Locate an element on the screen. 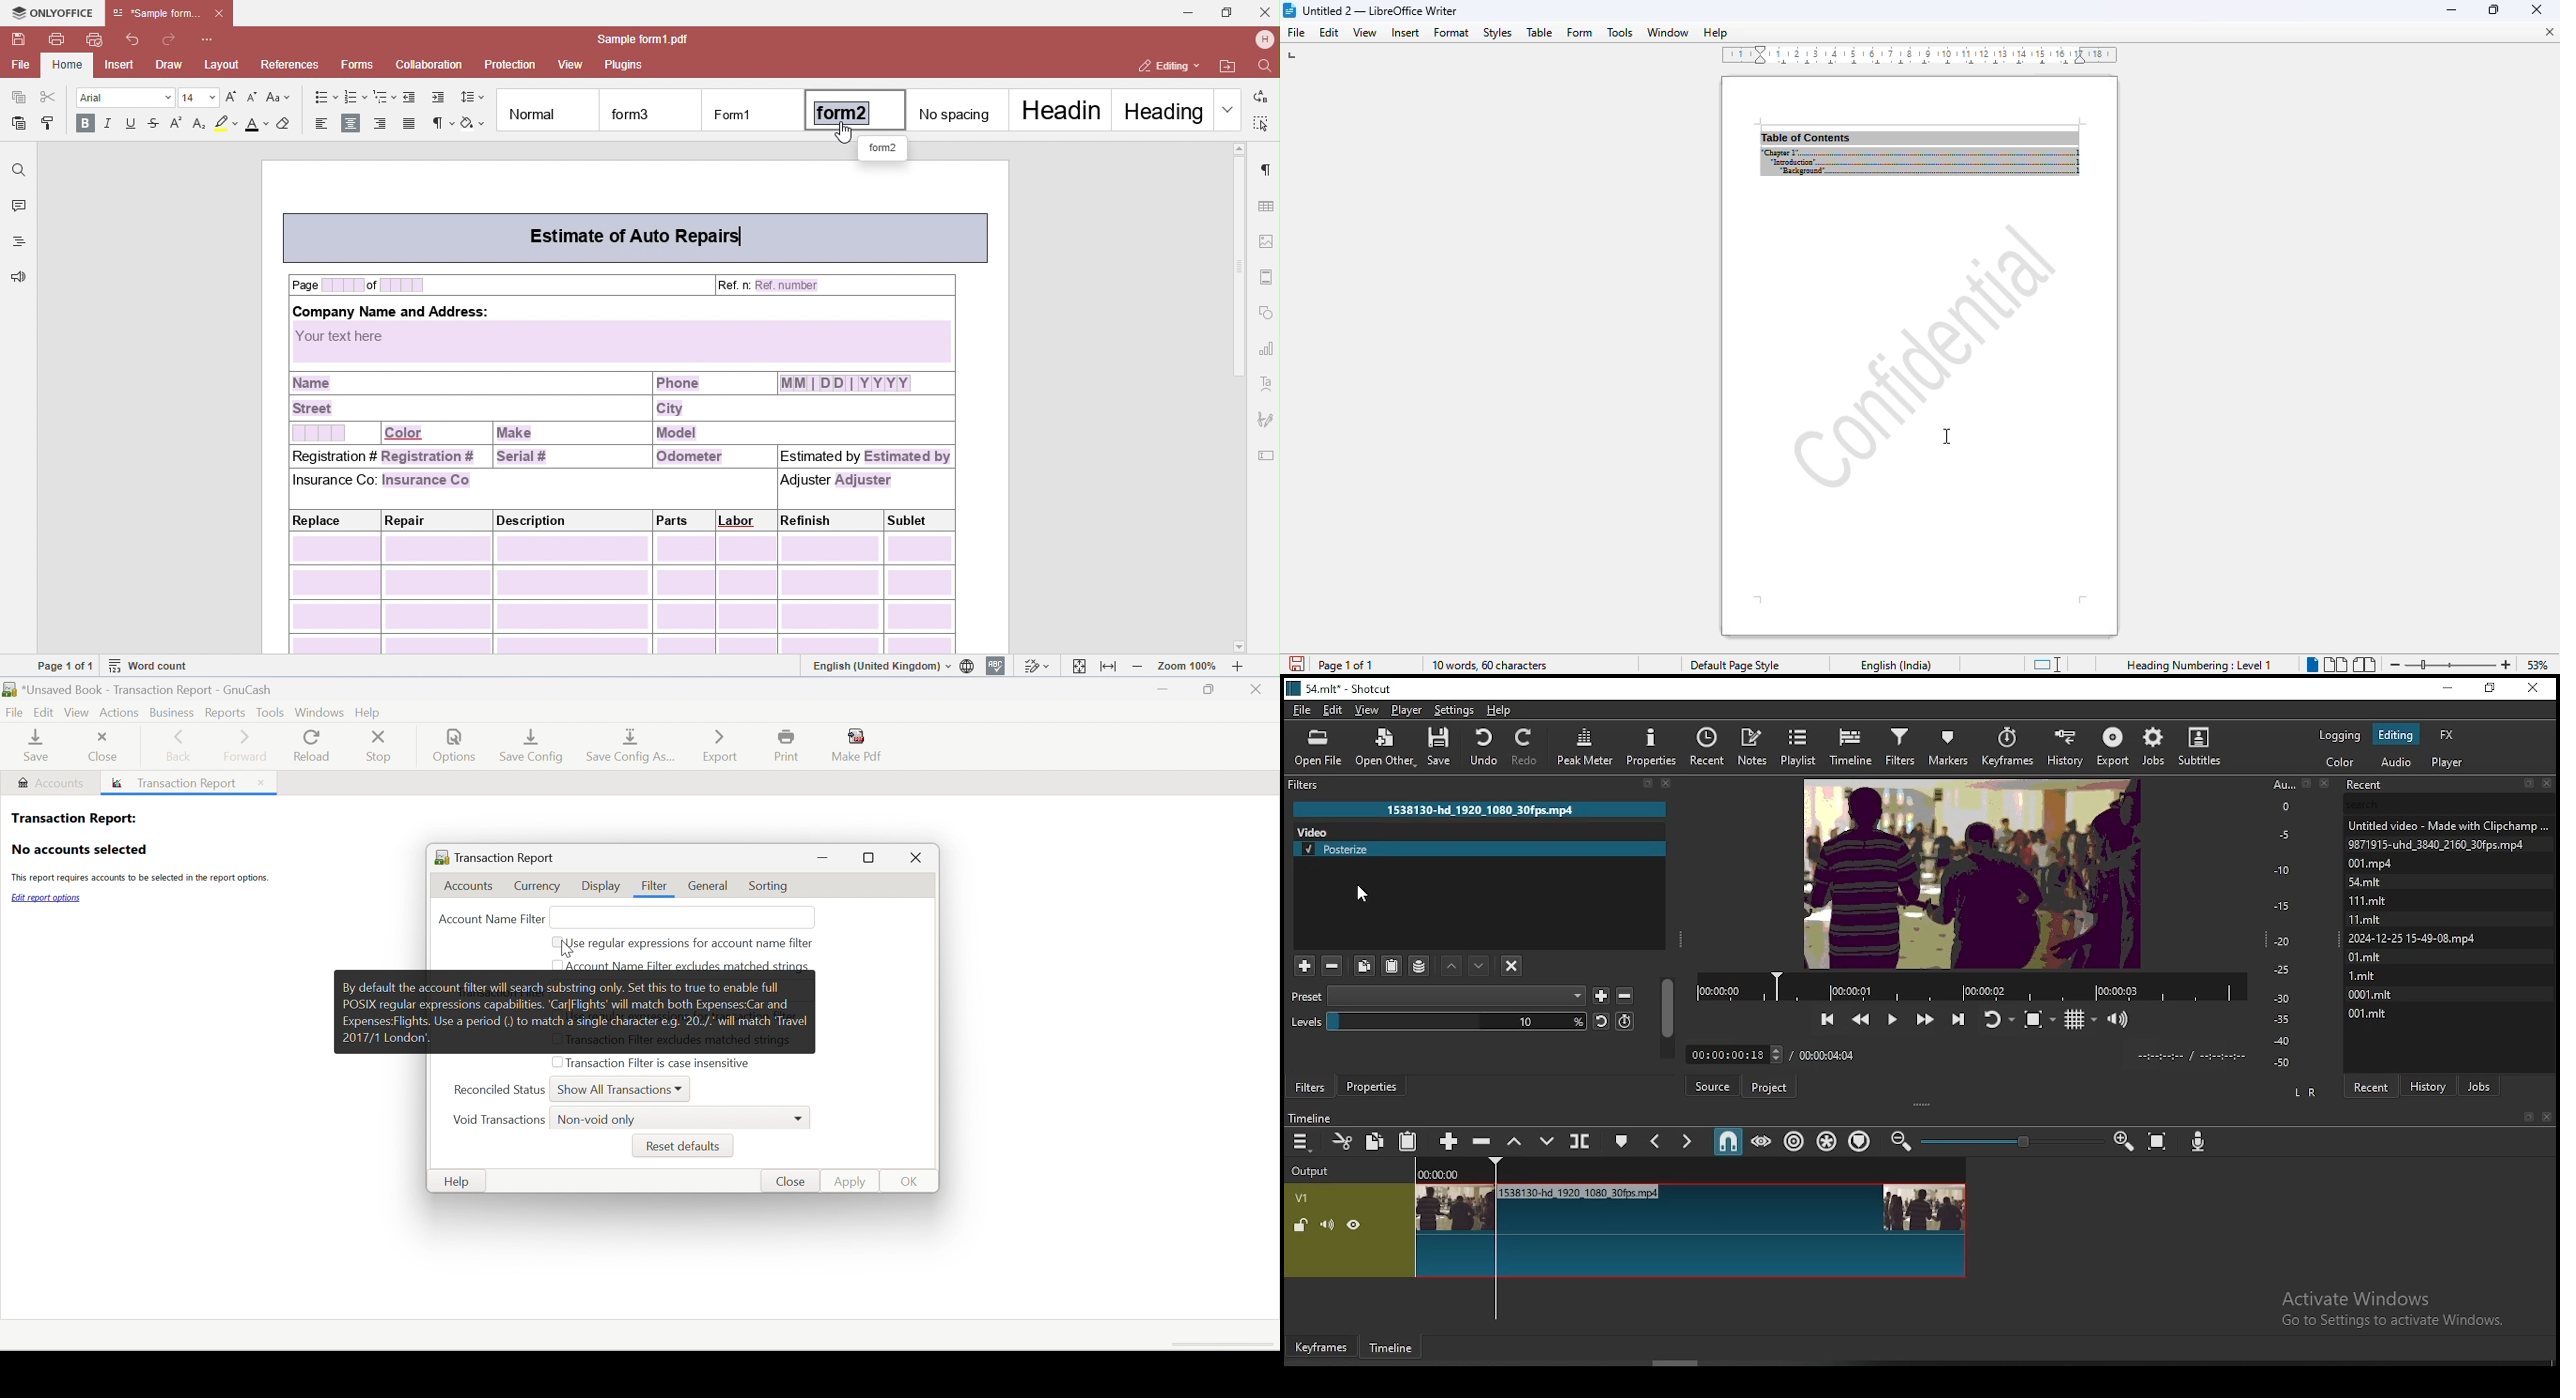 The height and width of the screenshot is (1400, 2576). scrub while dragging is located at coordinates (1762, 1143).